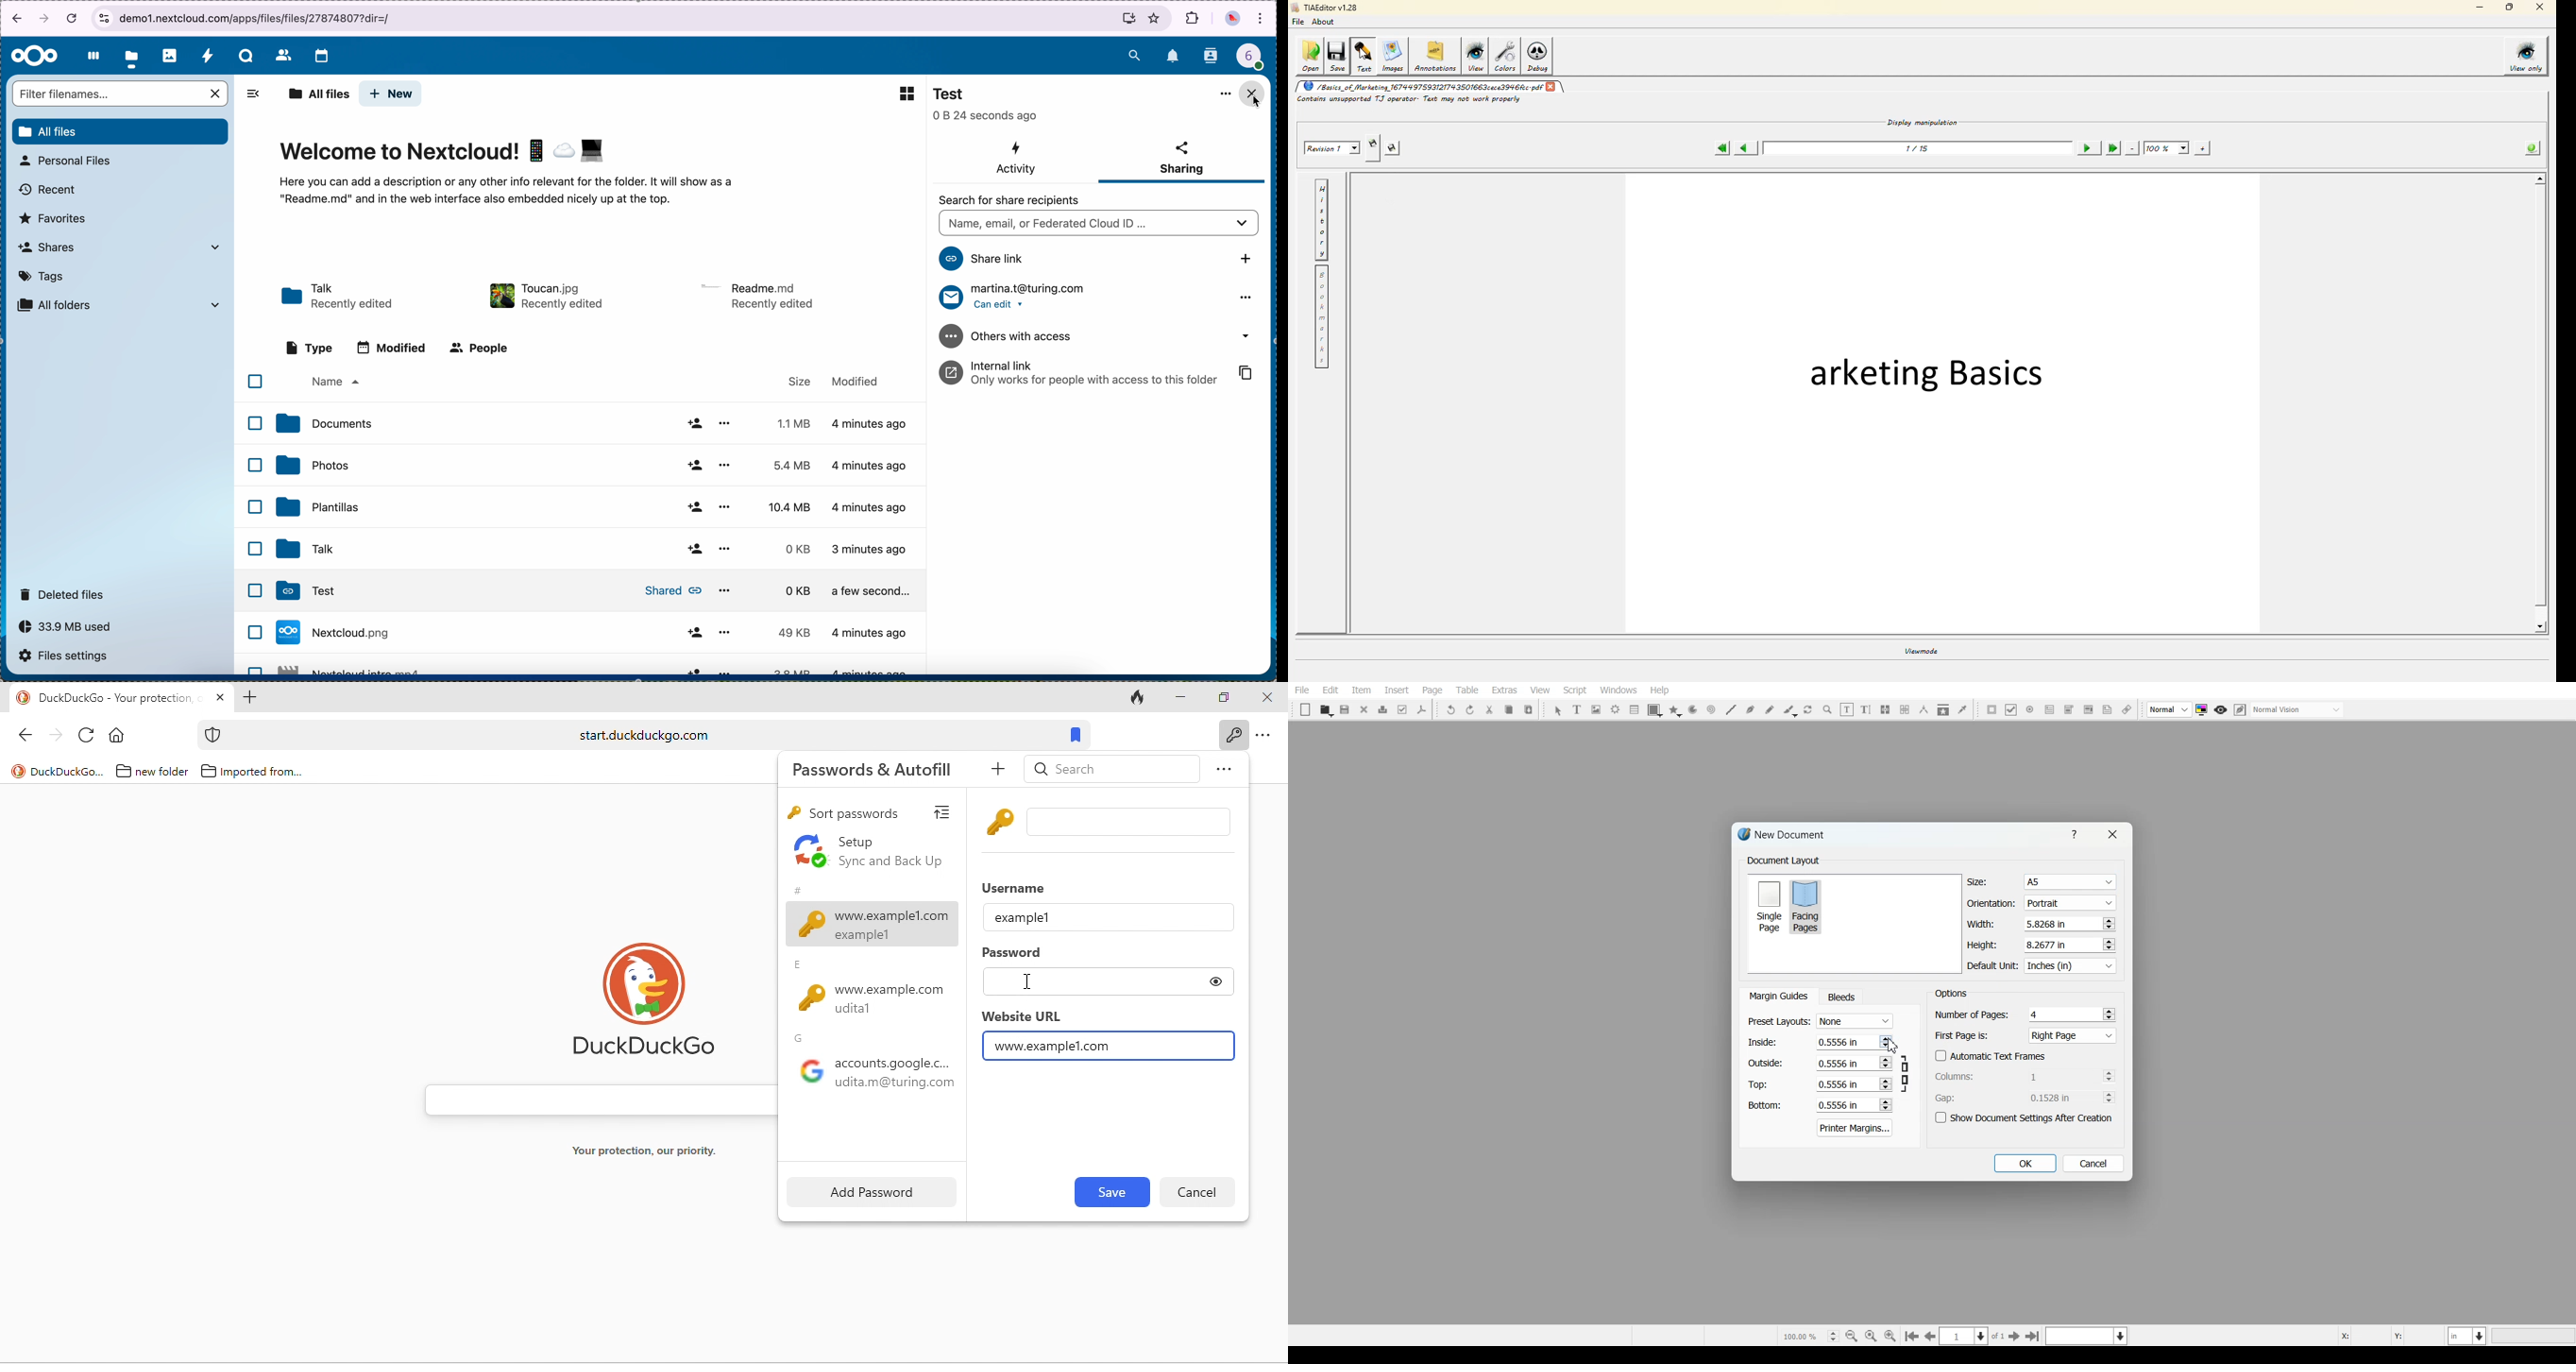  What do you see at coordinates (1885, 710) in the screenshot?
I see `Link Text Frame` at bounding box center [1885, 710].